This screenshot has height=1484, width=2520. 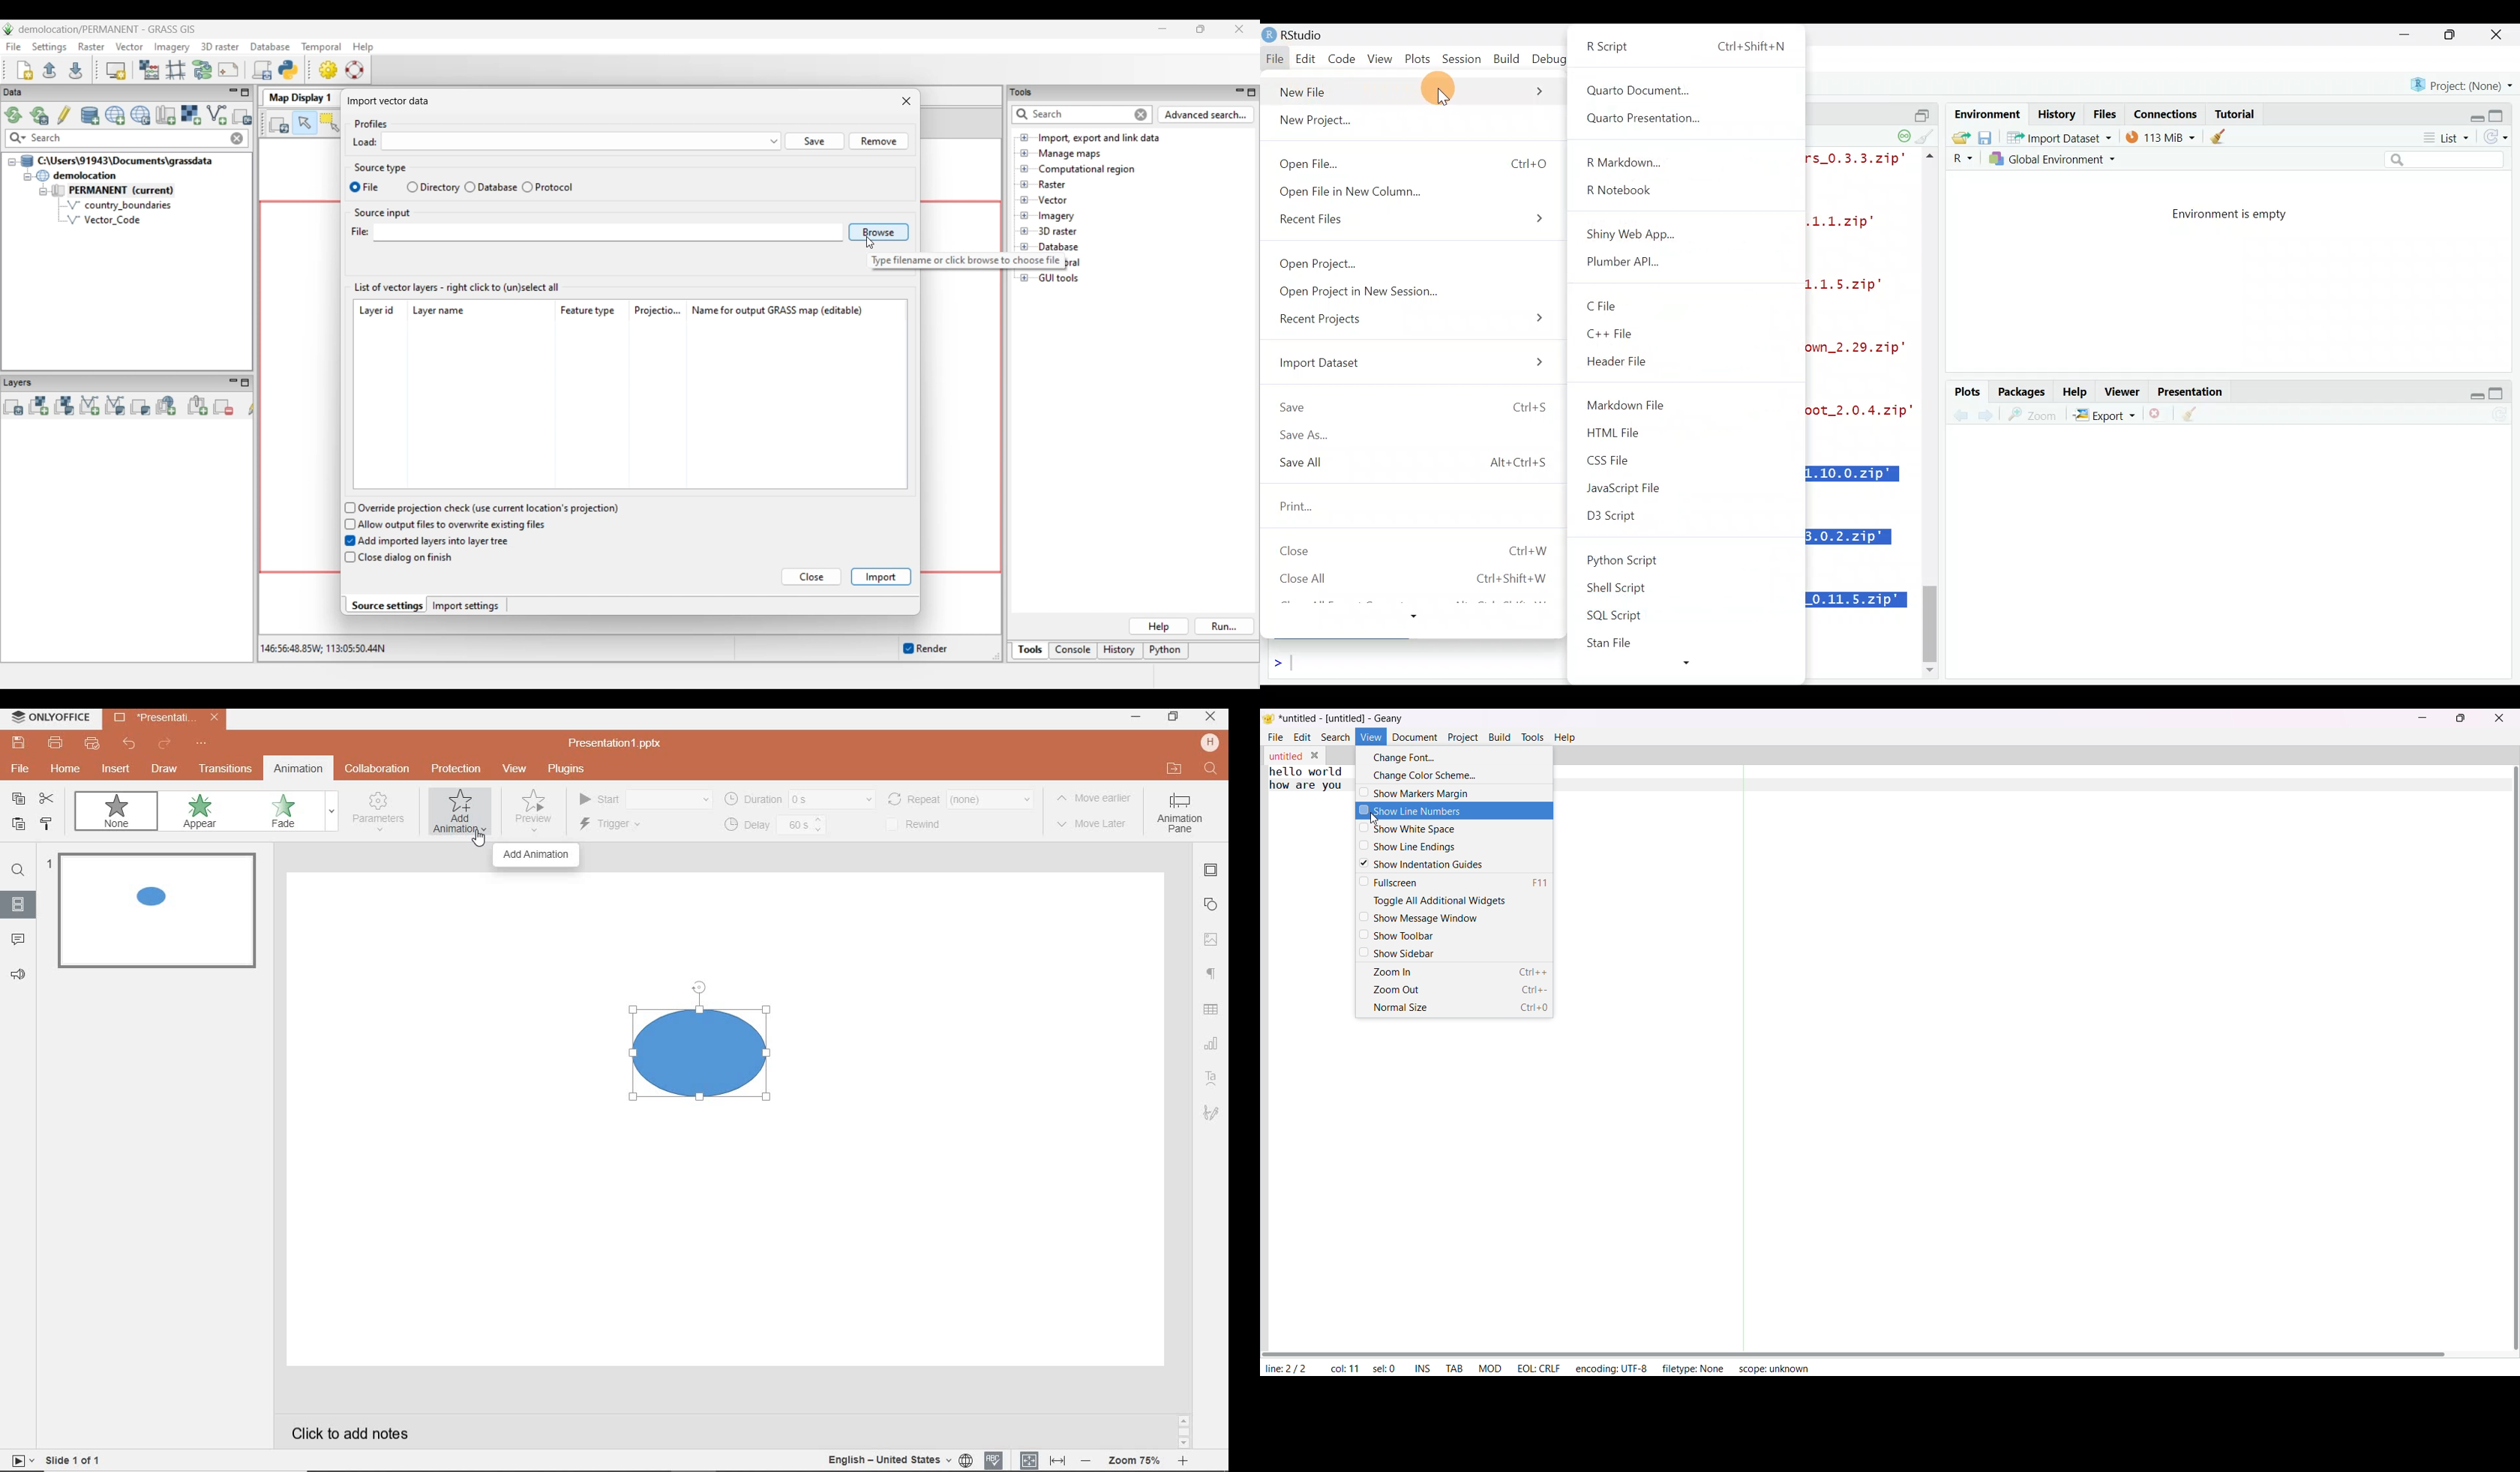 What do you see at coordinates (77, 1462) in the screenshot?
I see `slide 1 of 1` at bounding box center [77, 1462].